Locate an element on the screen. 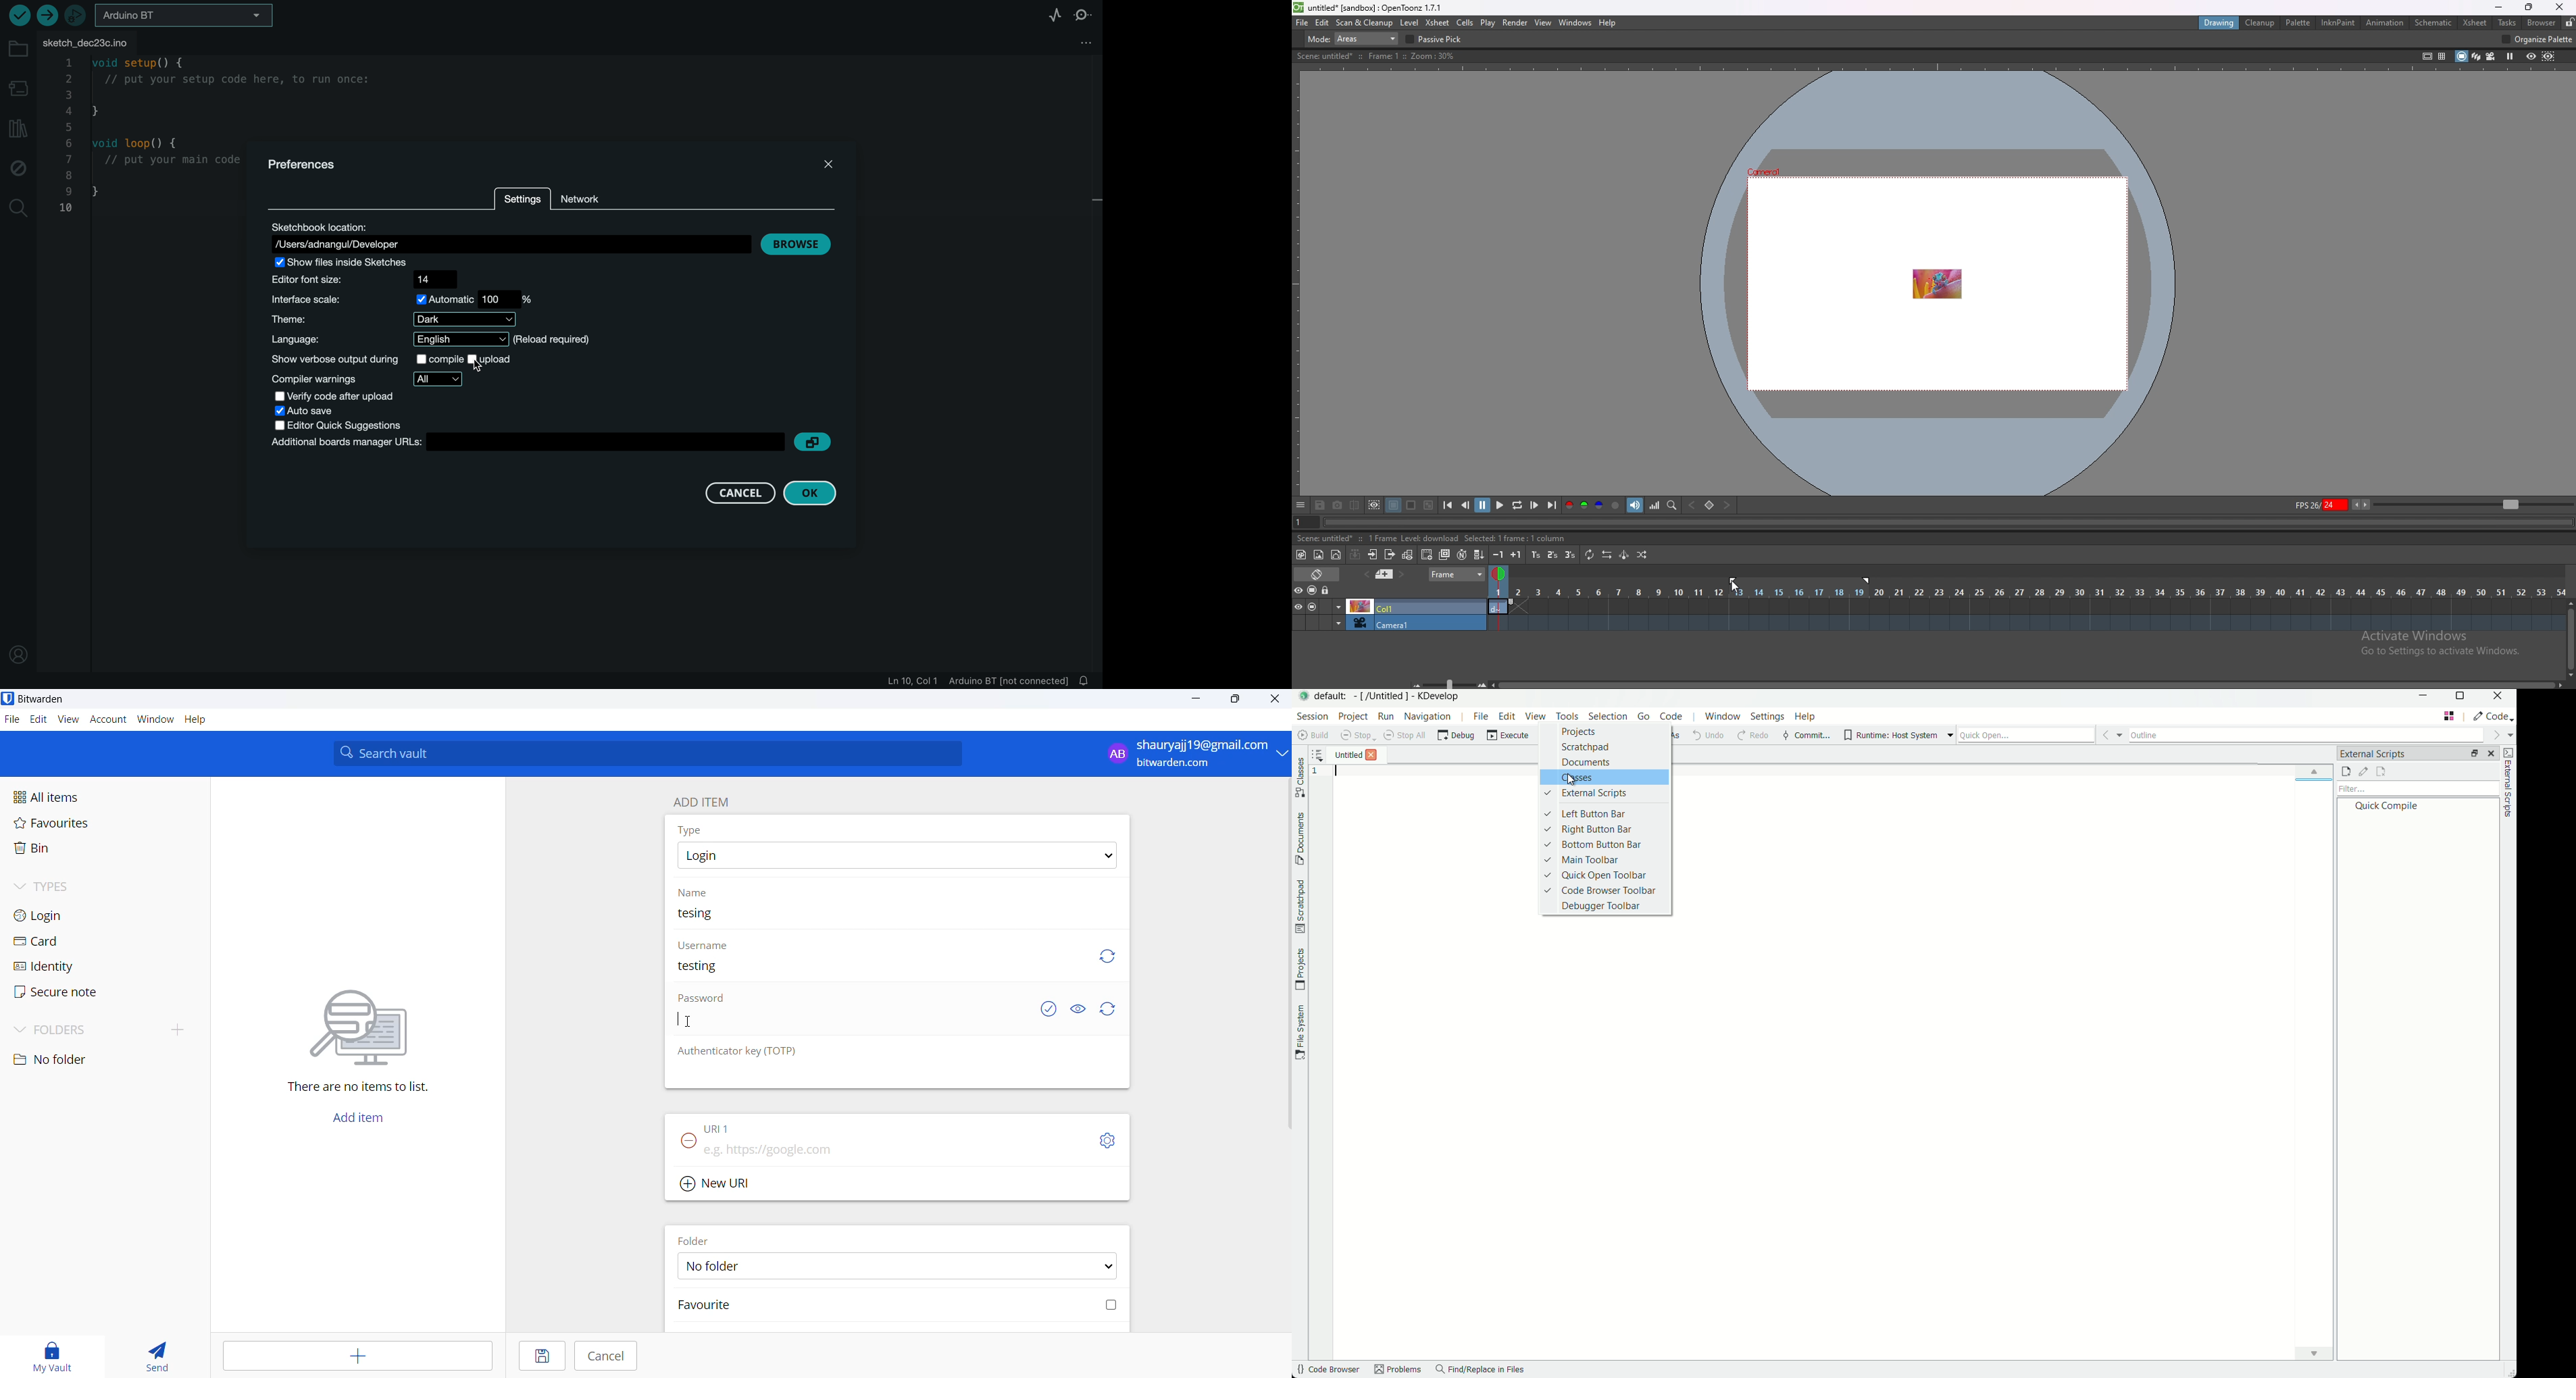 The height and width of the screenshot is (1400, 2576). graphical illustration conveying searching for a file is located at coordinates (372, 1025).